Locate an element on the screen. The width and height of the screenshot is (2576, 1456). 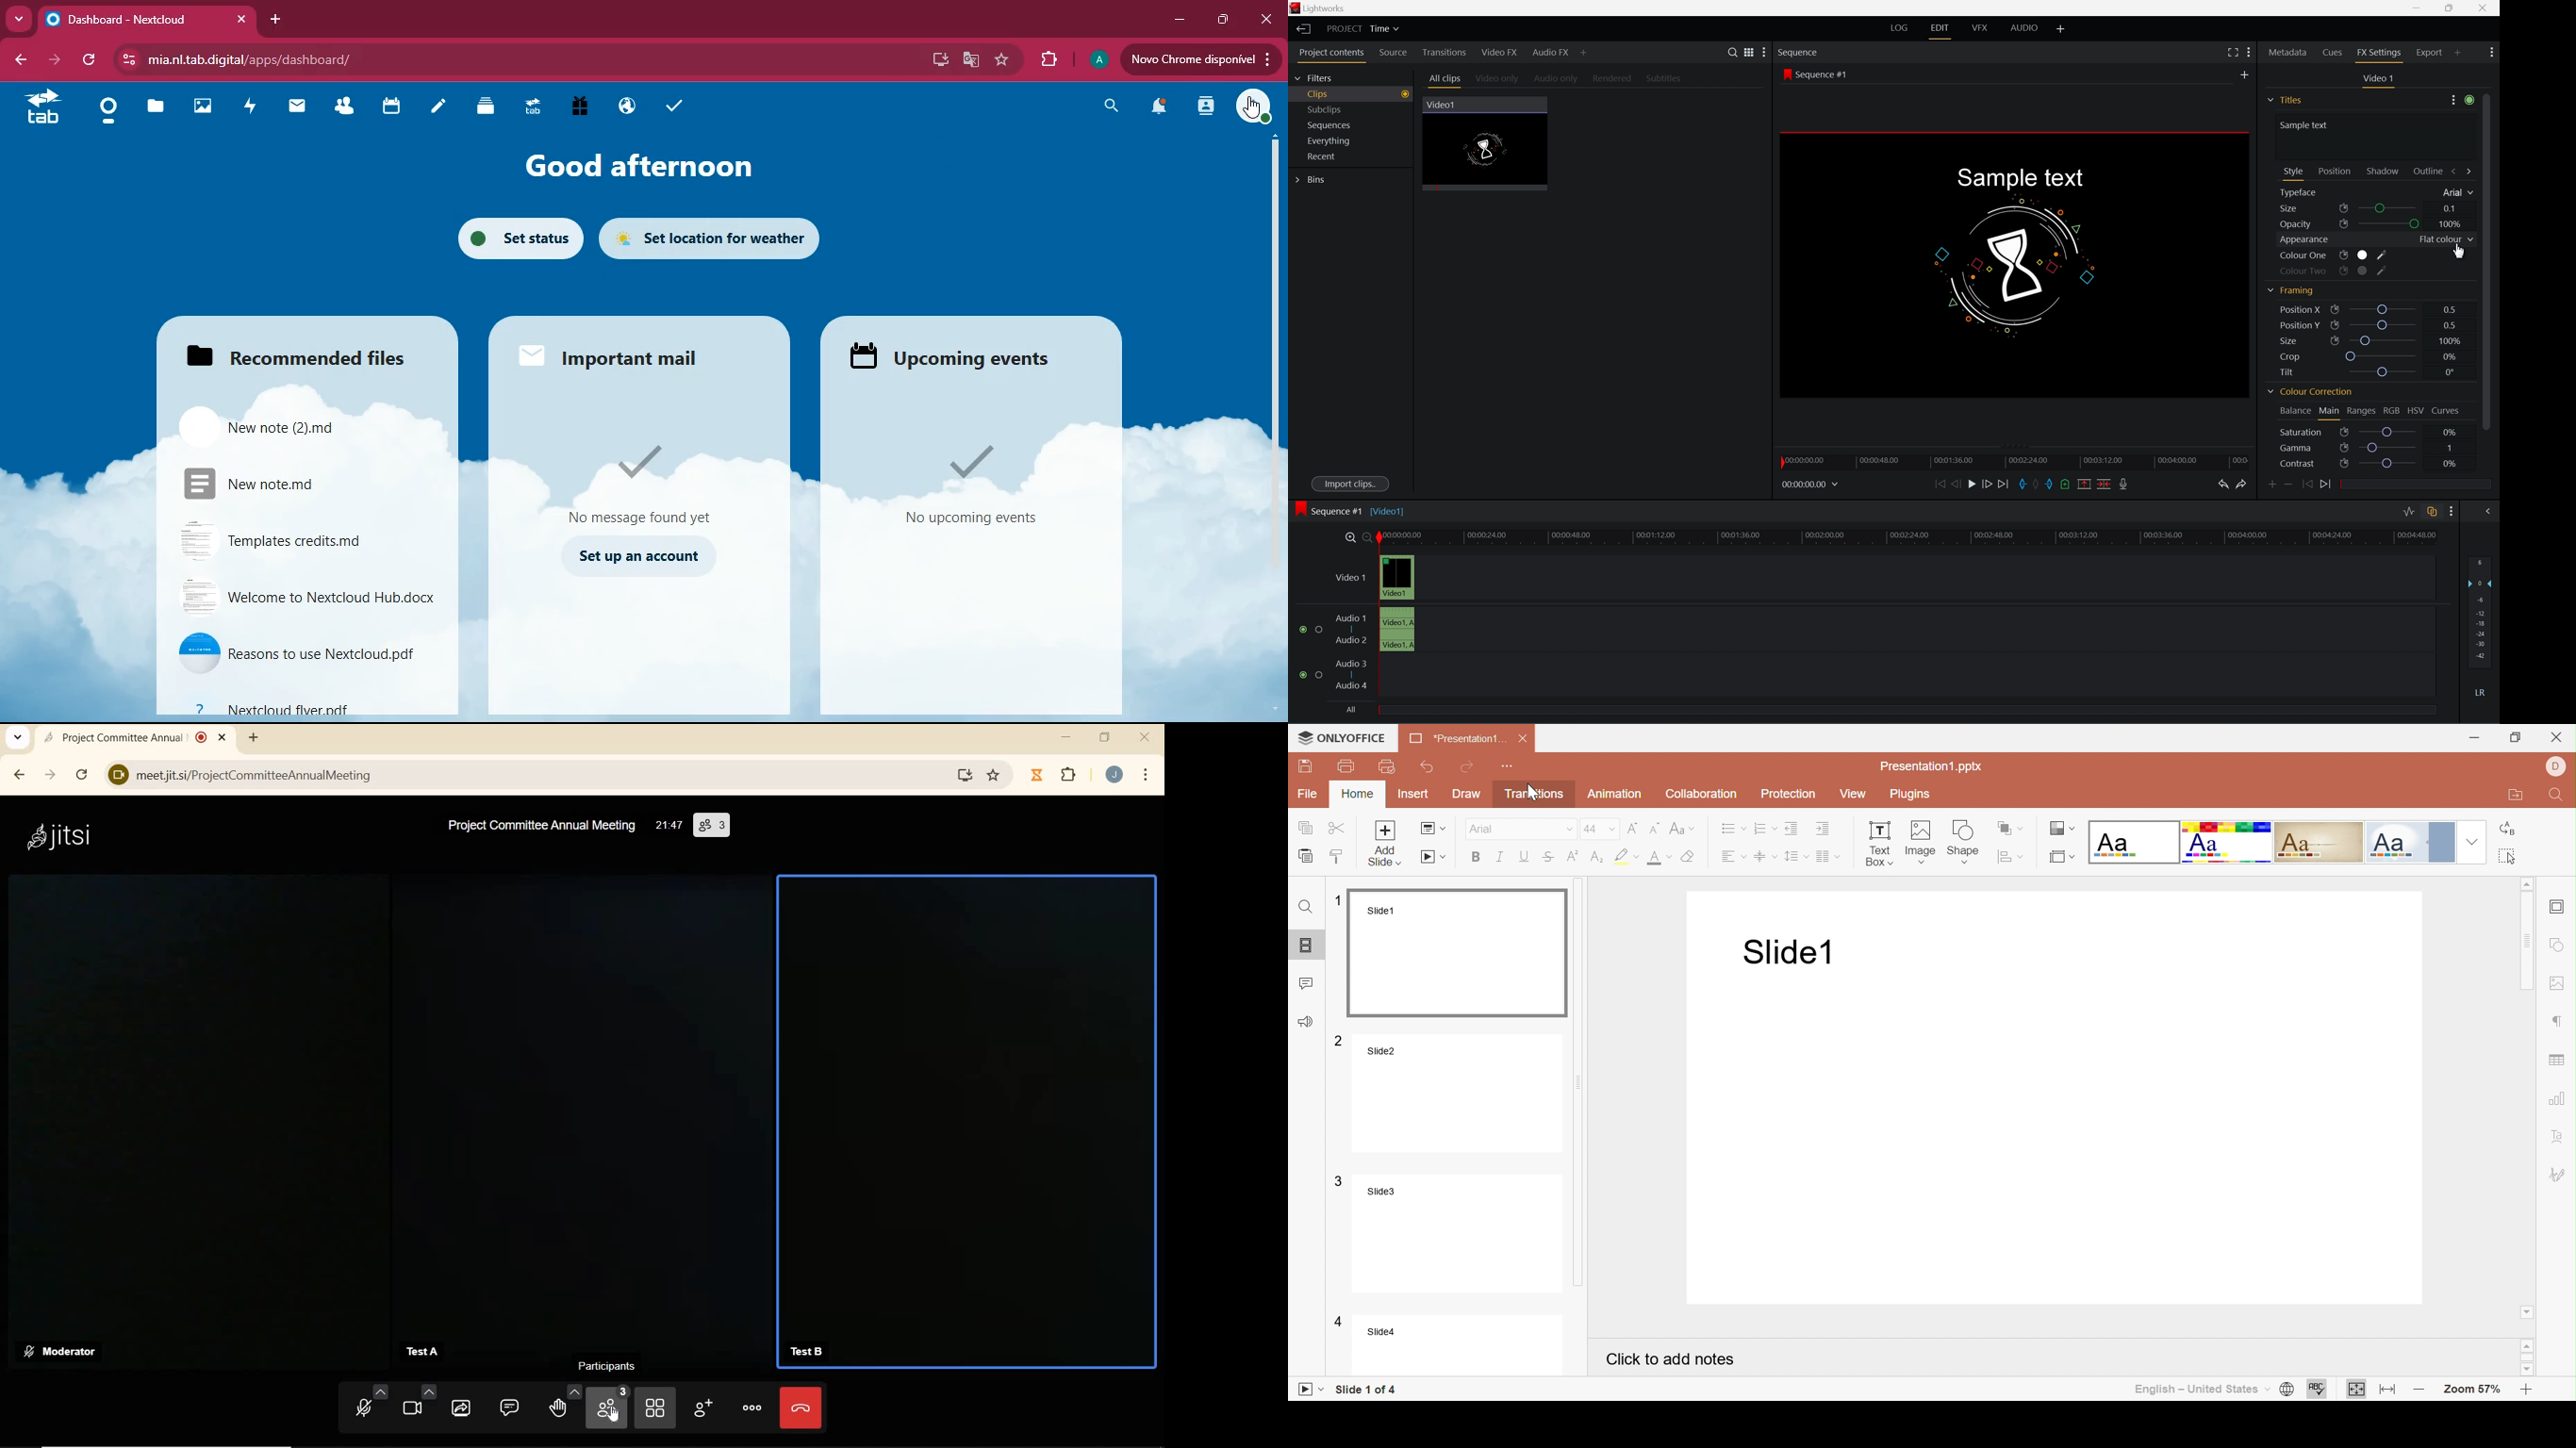
ACCOUNT is located at coordinates (1115, 775).